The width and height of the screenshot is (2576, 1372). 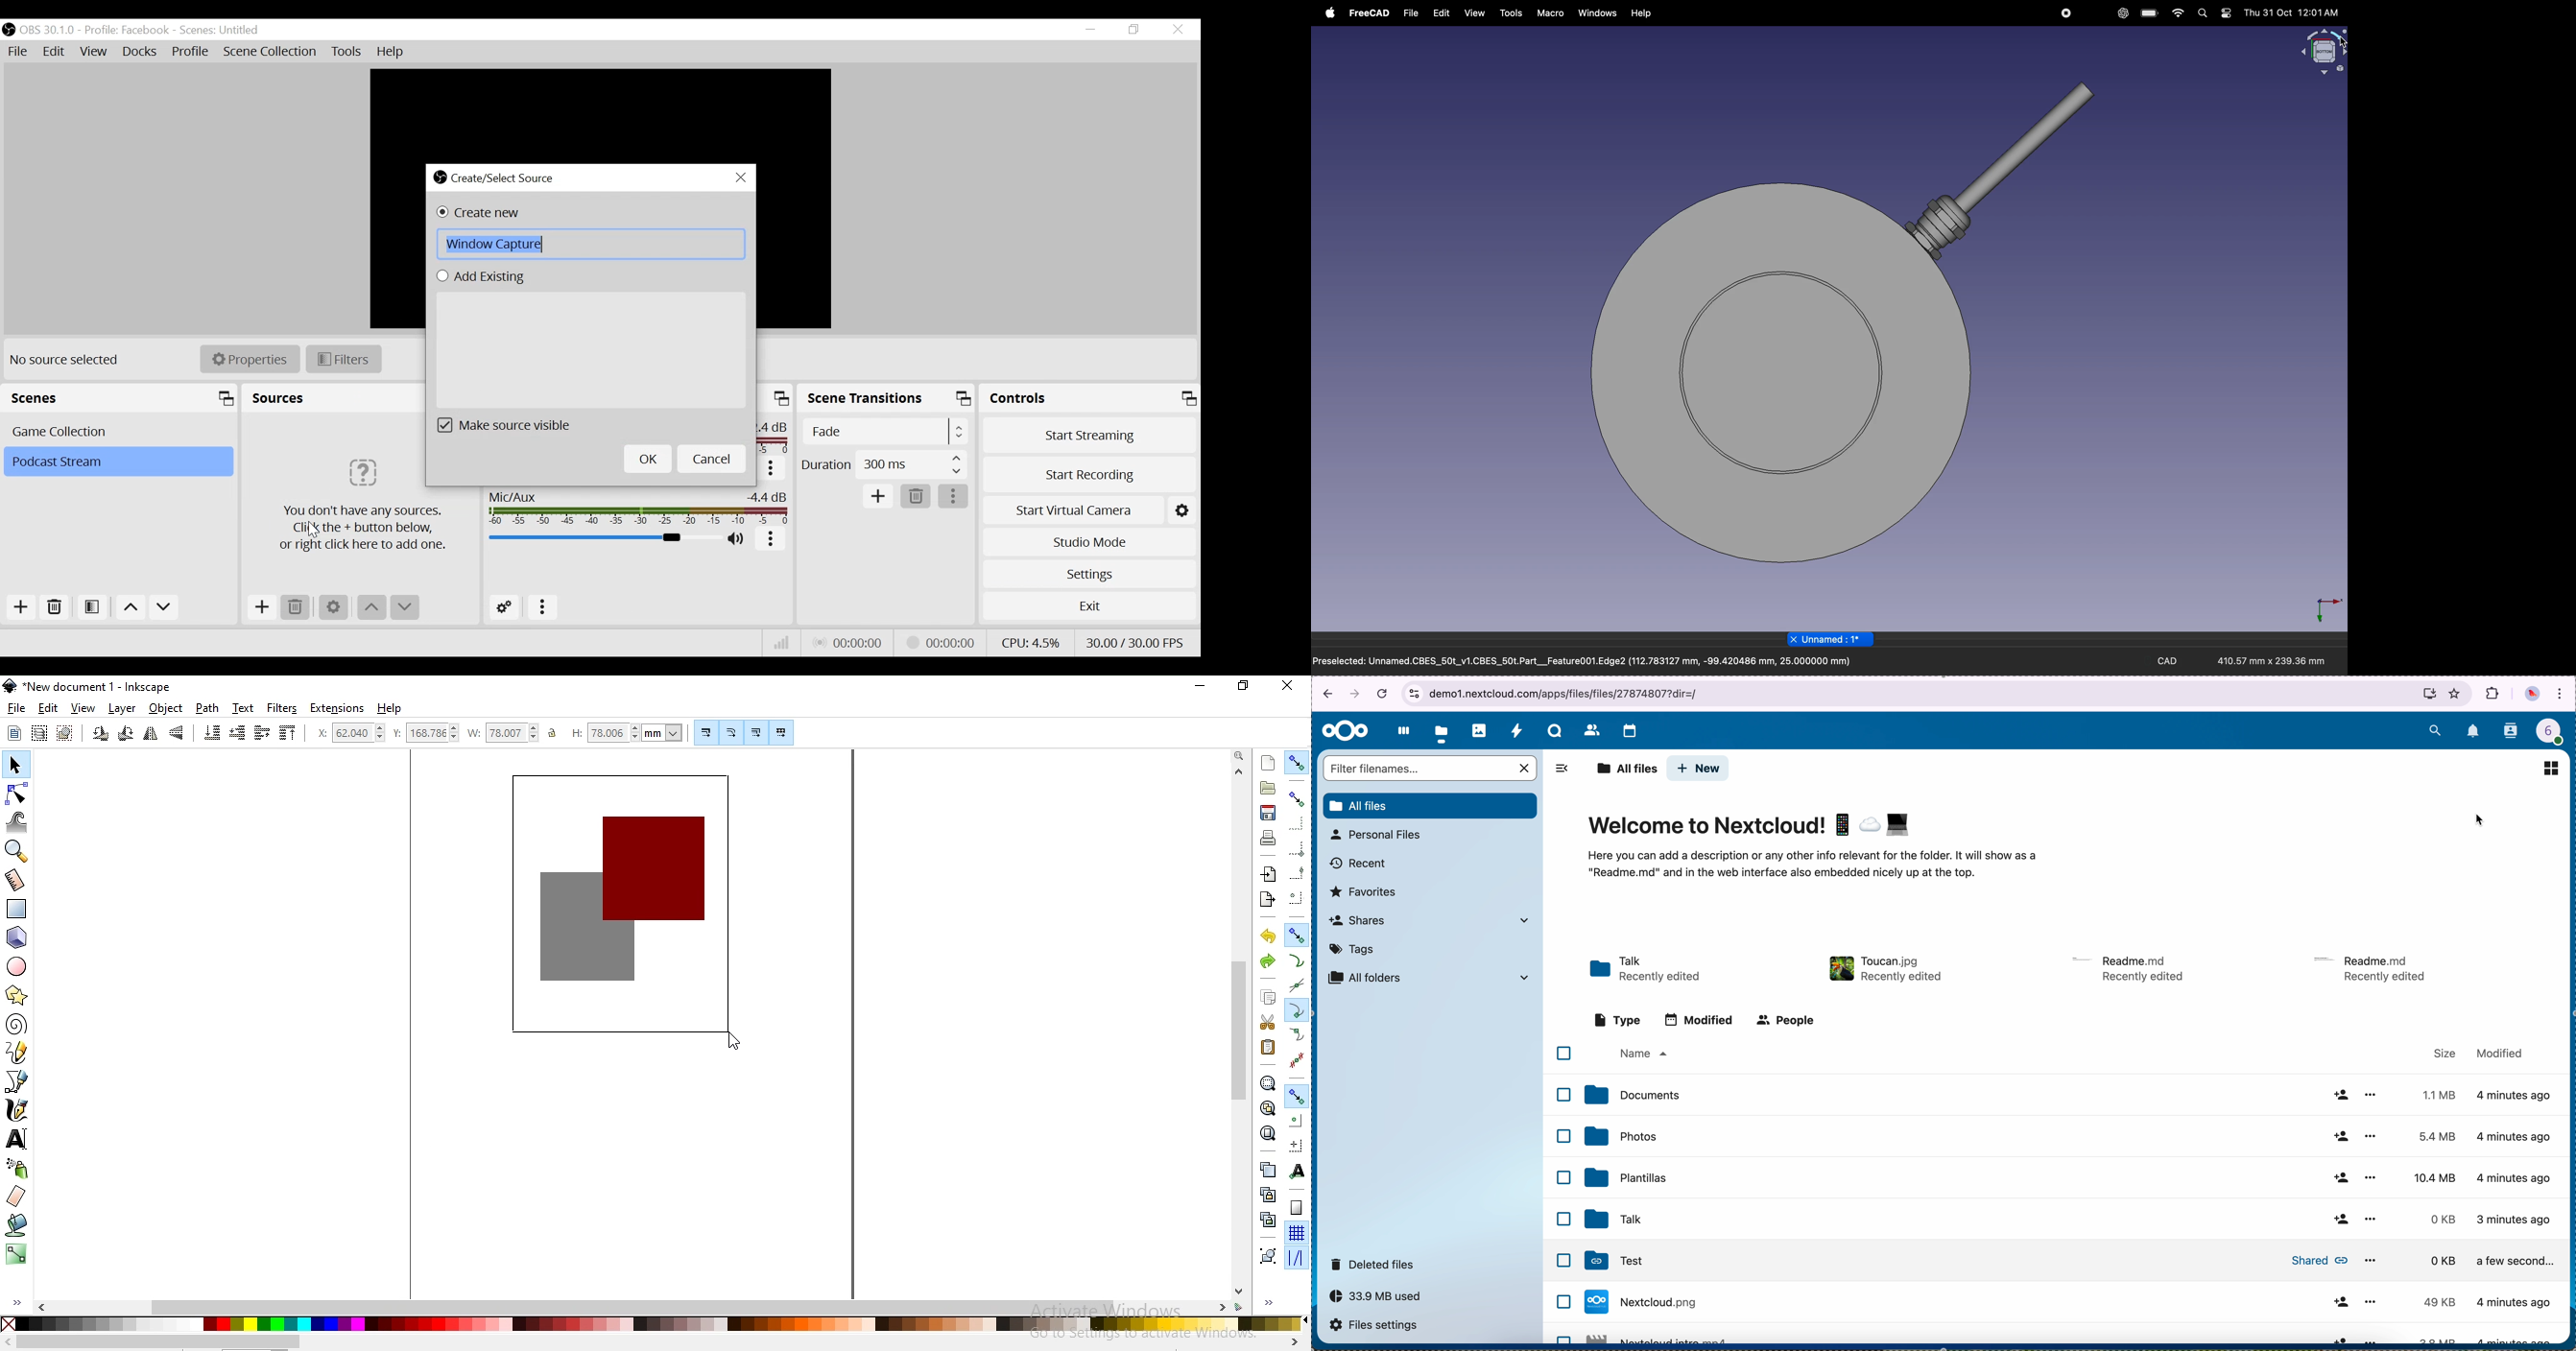 I want to click on Sources, so click(x=278, y=398).